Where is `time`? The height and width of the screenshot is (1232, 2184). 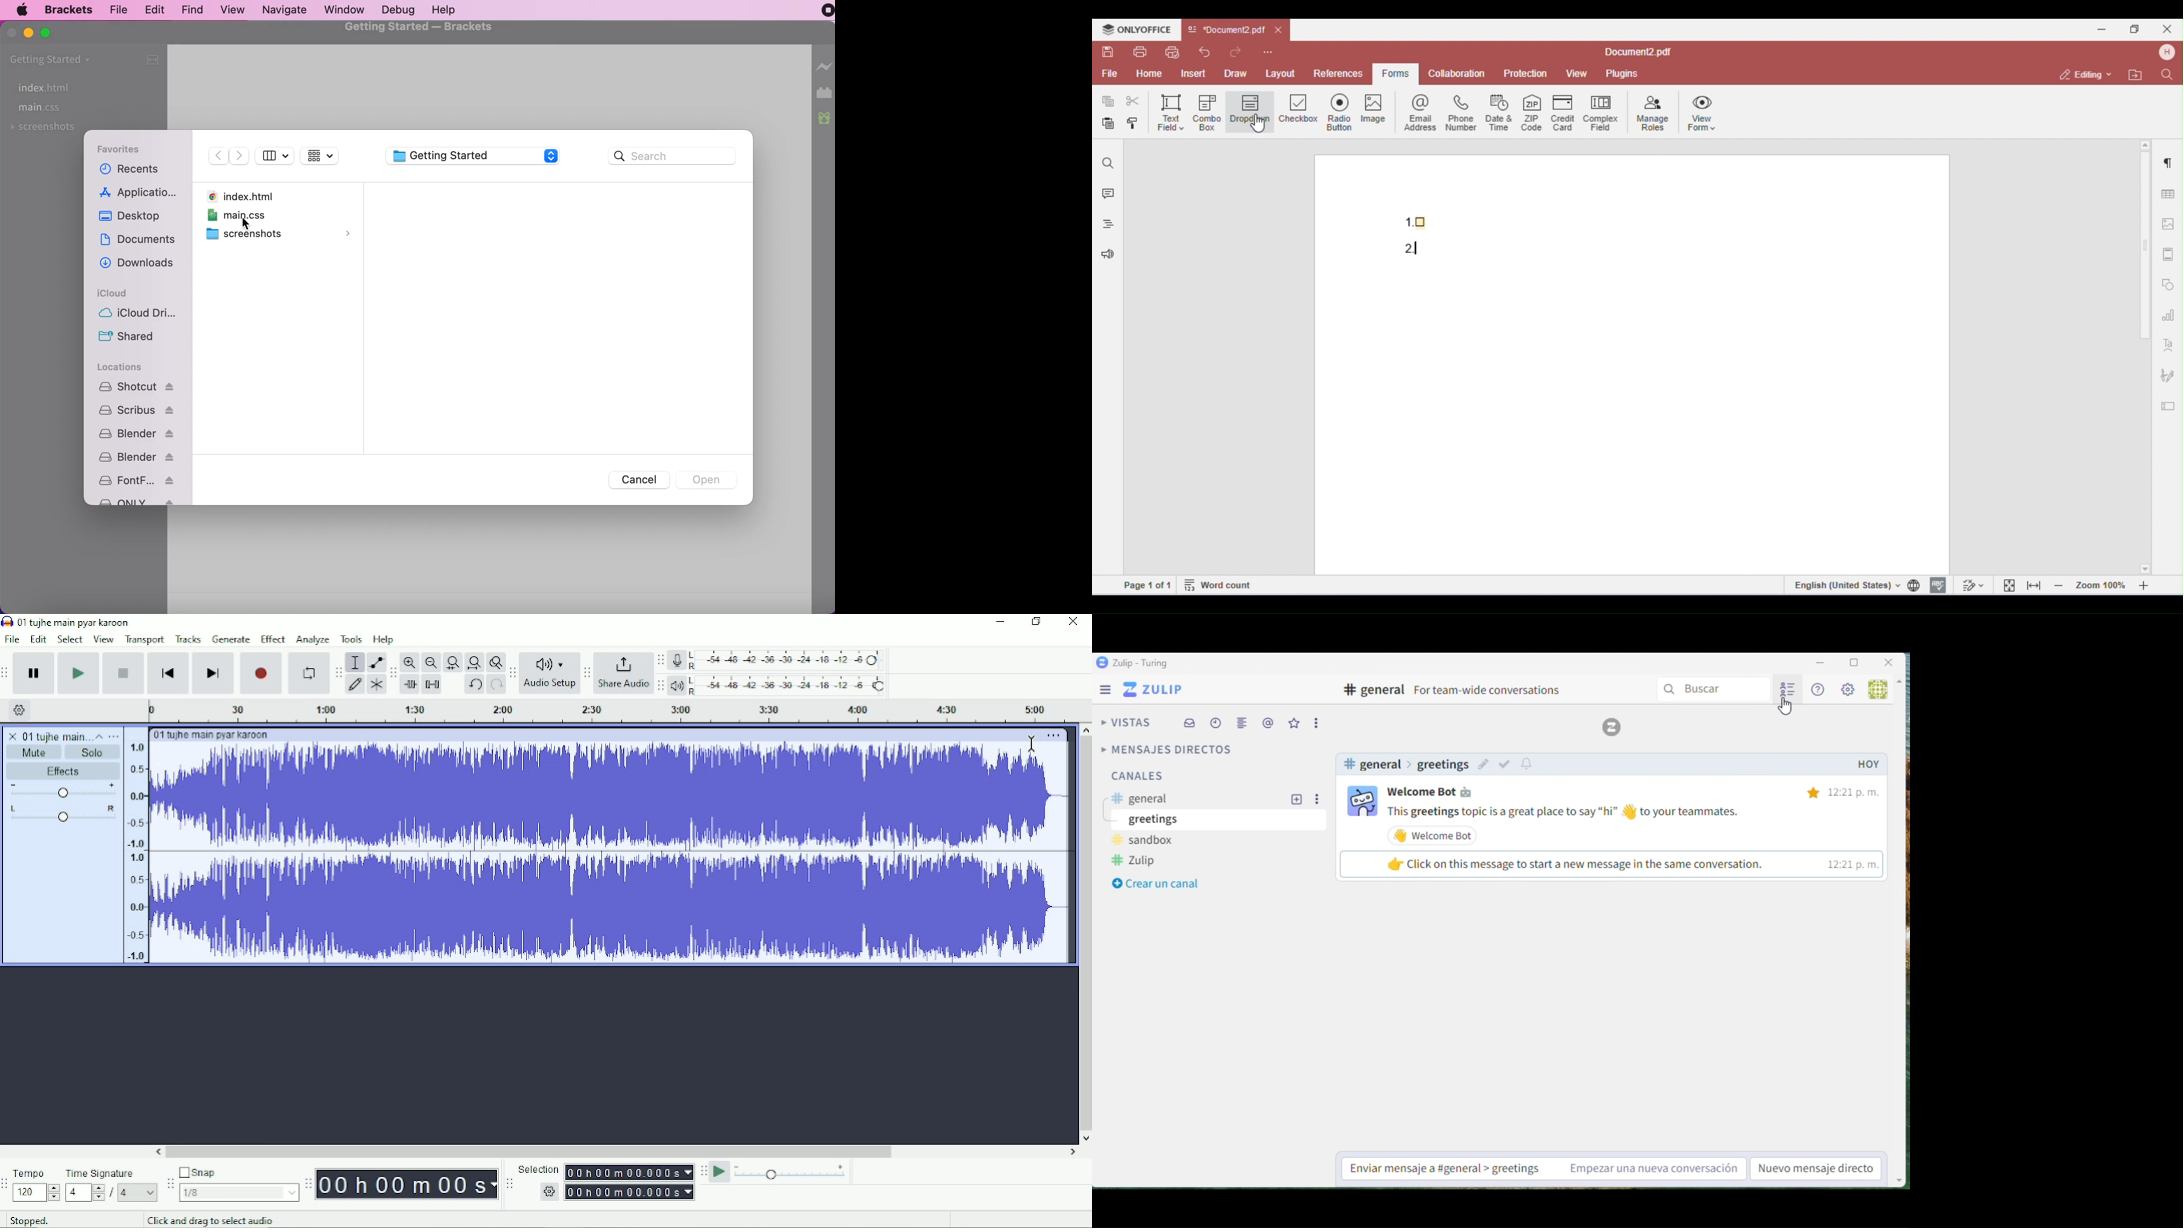
time is located at coordinates (1854, 829).